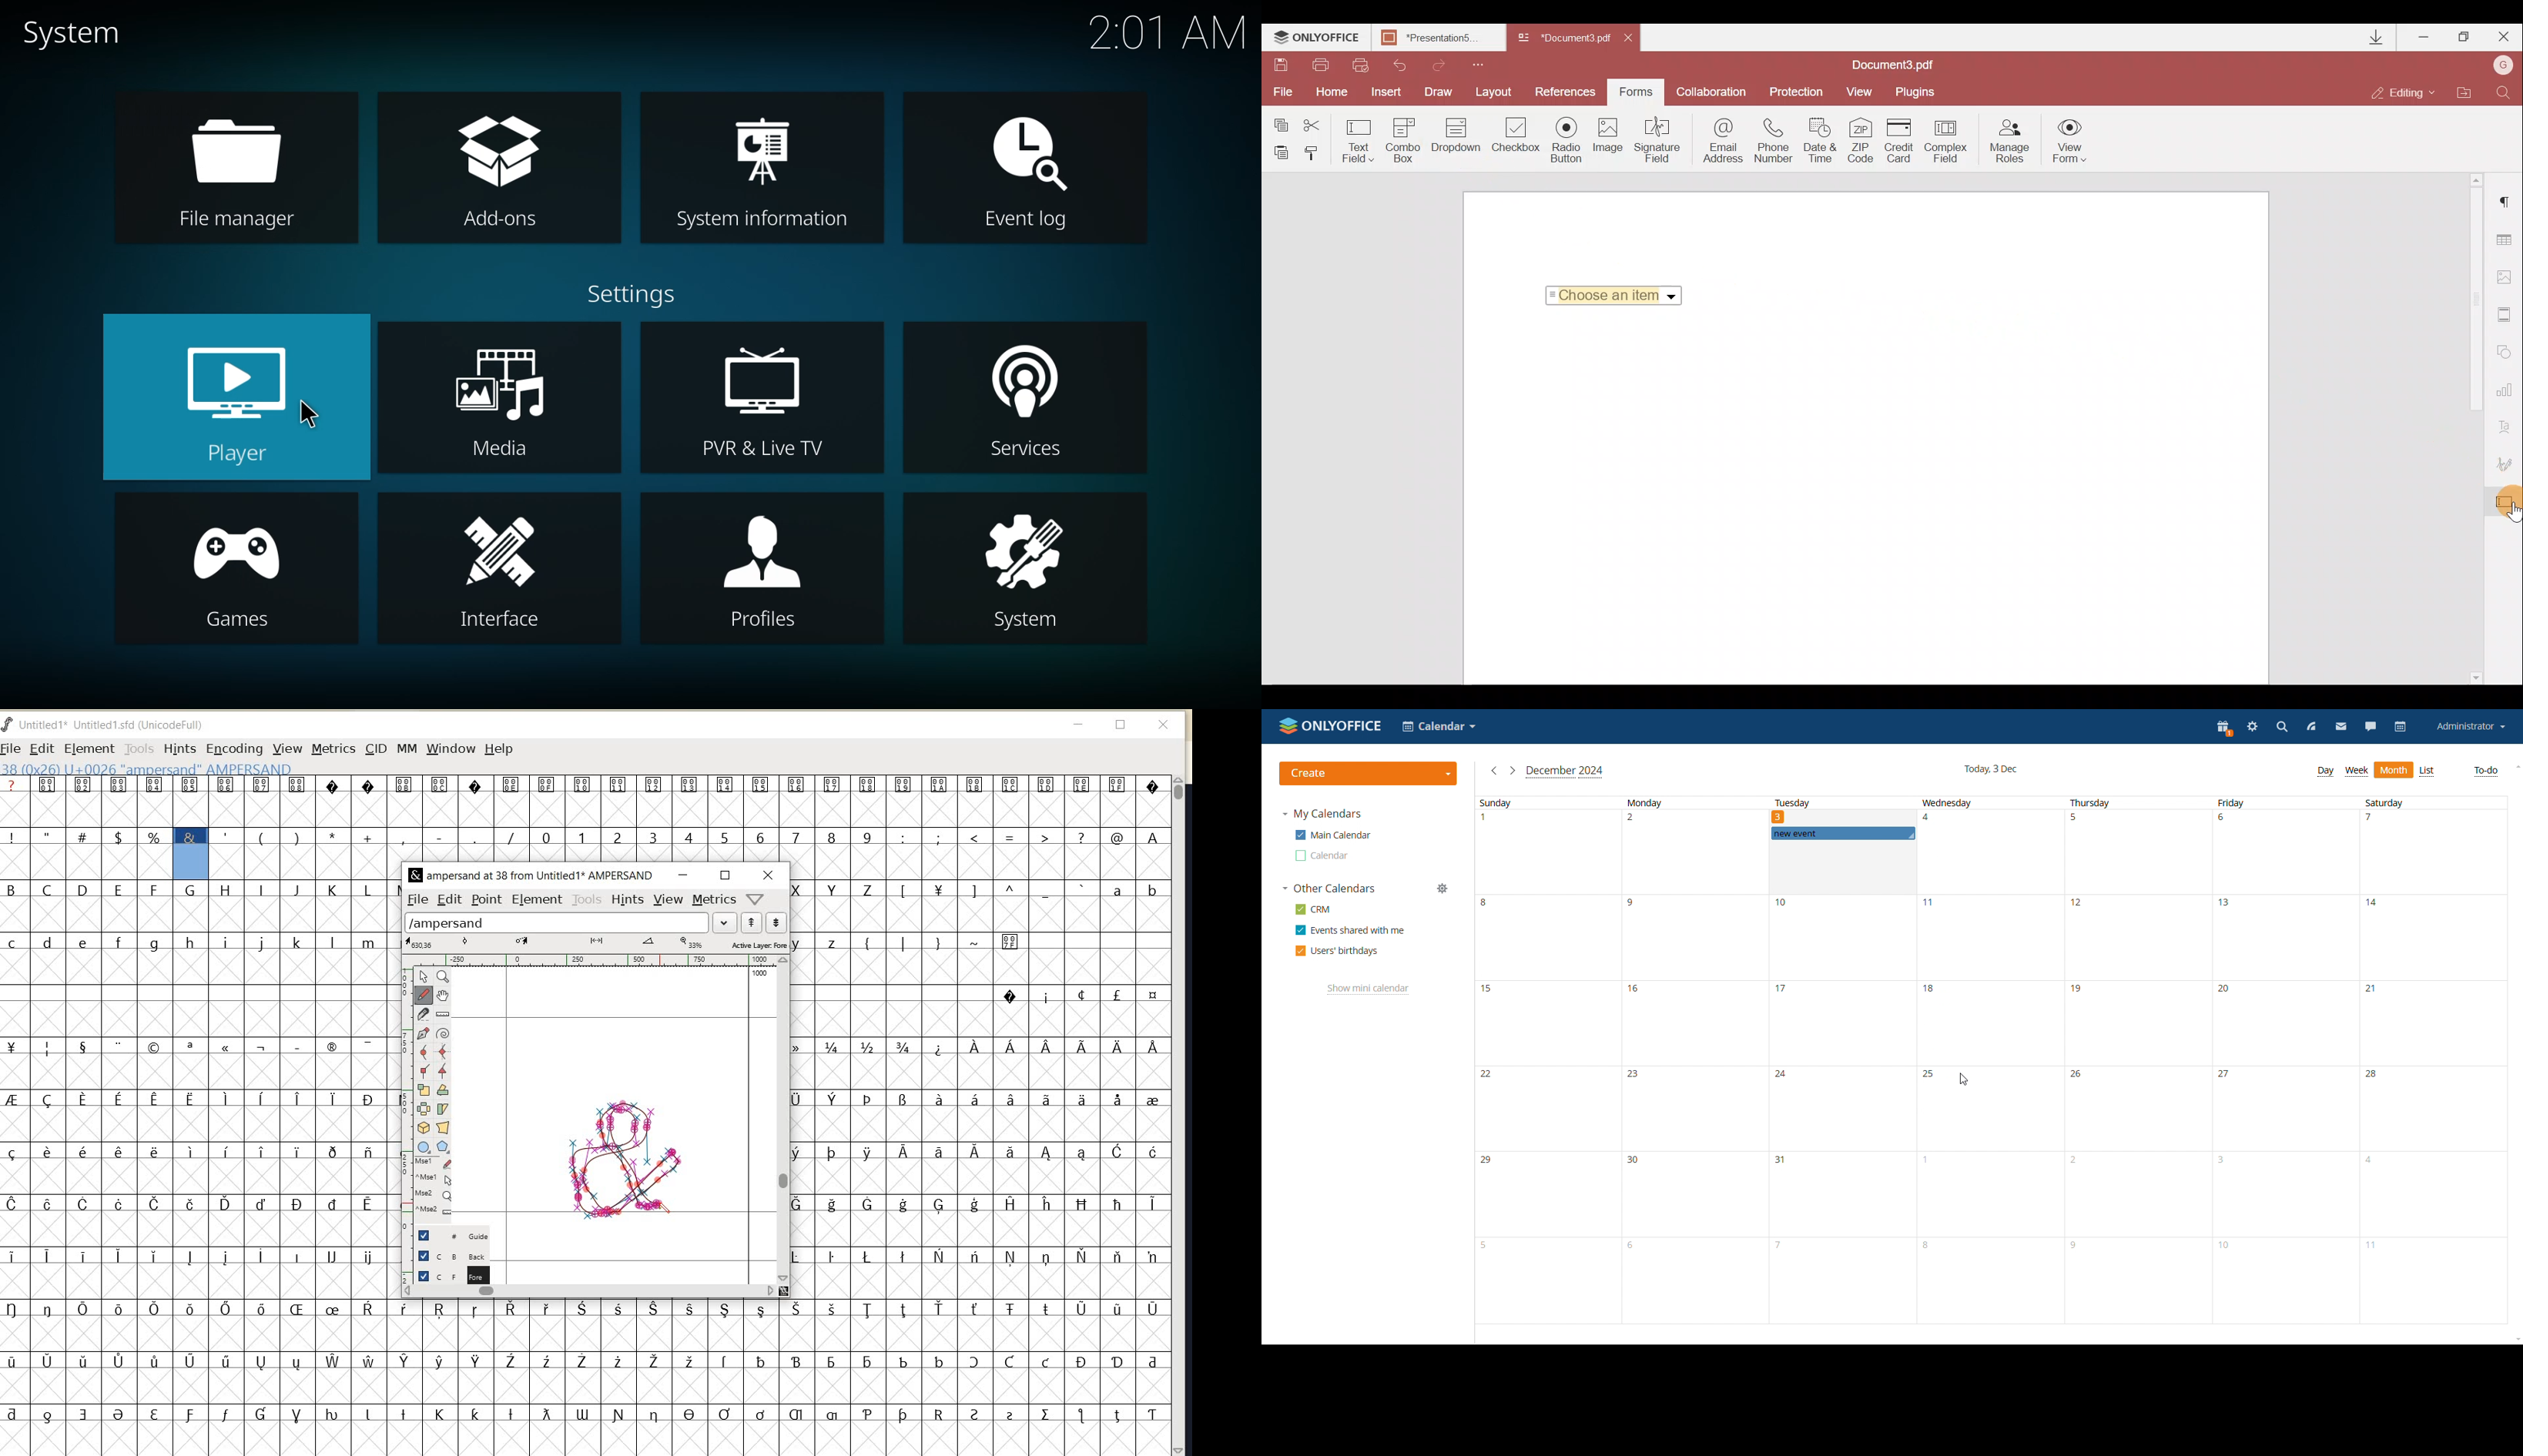  What do you see at coordinates (503, 171) in the screenshot?
I see `add-ons` at bounding box center [503, 171].